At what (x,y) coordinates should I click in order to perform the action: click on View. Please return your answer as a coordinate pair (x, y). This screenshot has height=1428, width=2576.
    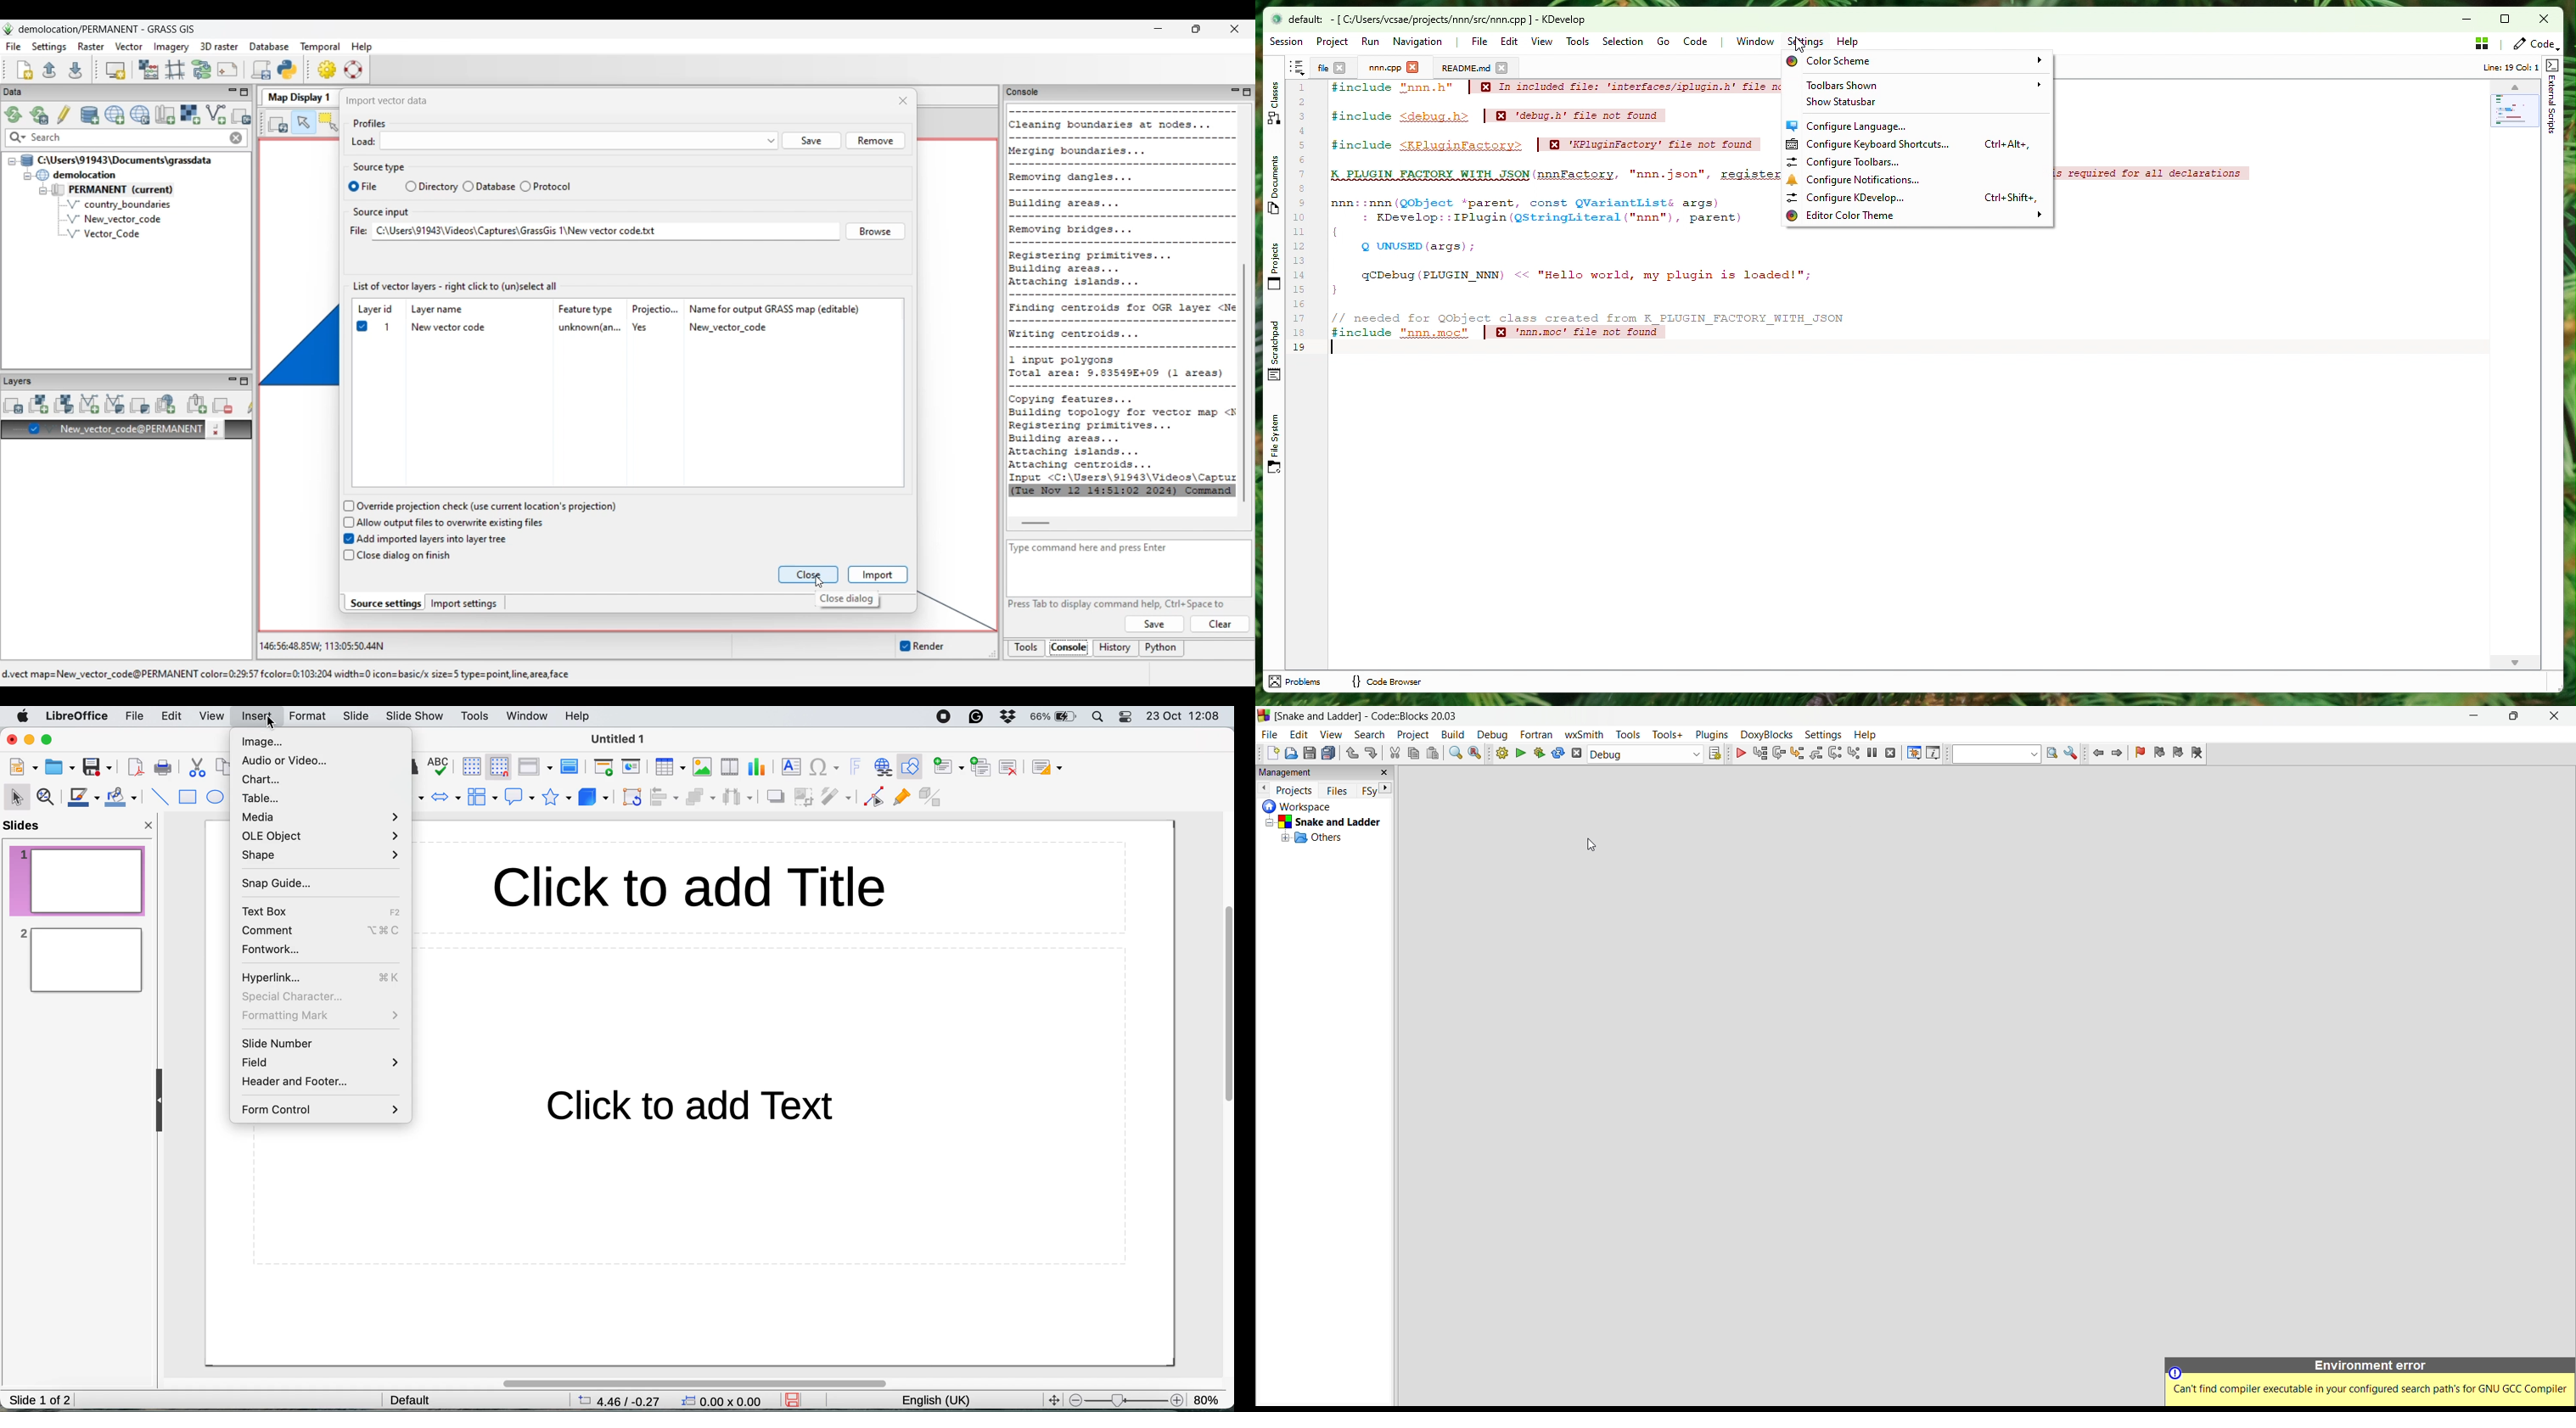
    Looking at the image, I should click on (1545, 43).